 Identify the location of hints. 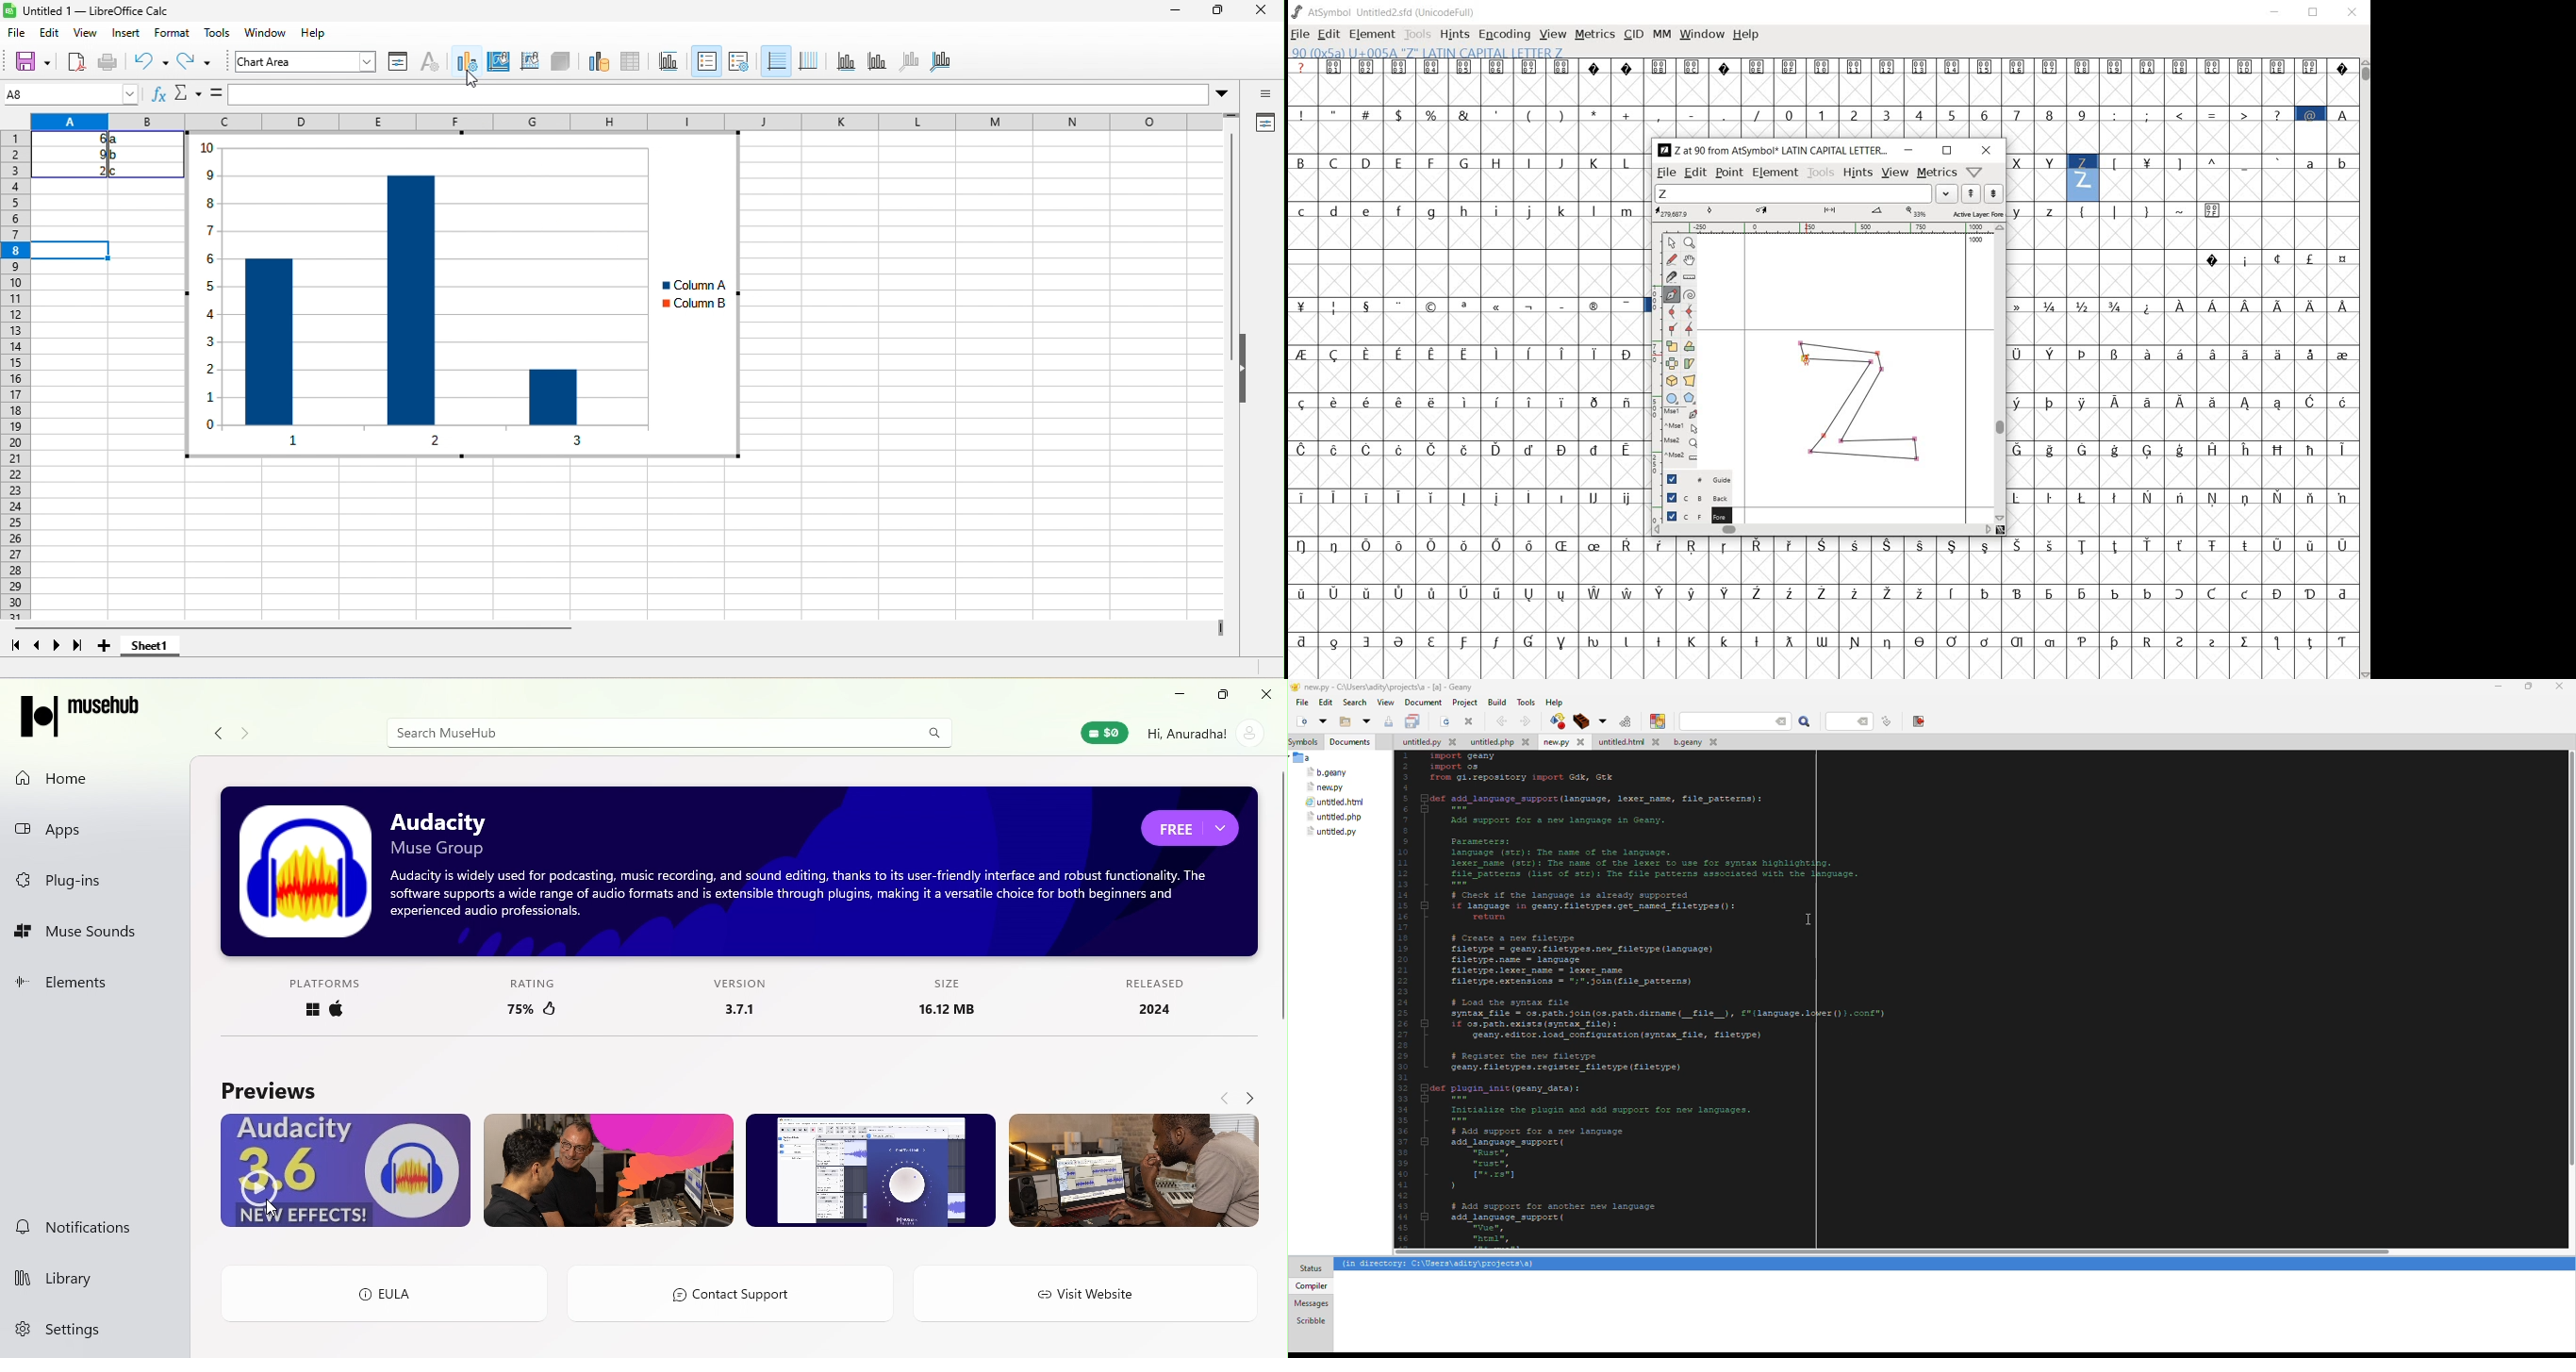
(1455, 35).